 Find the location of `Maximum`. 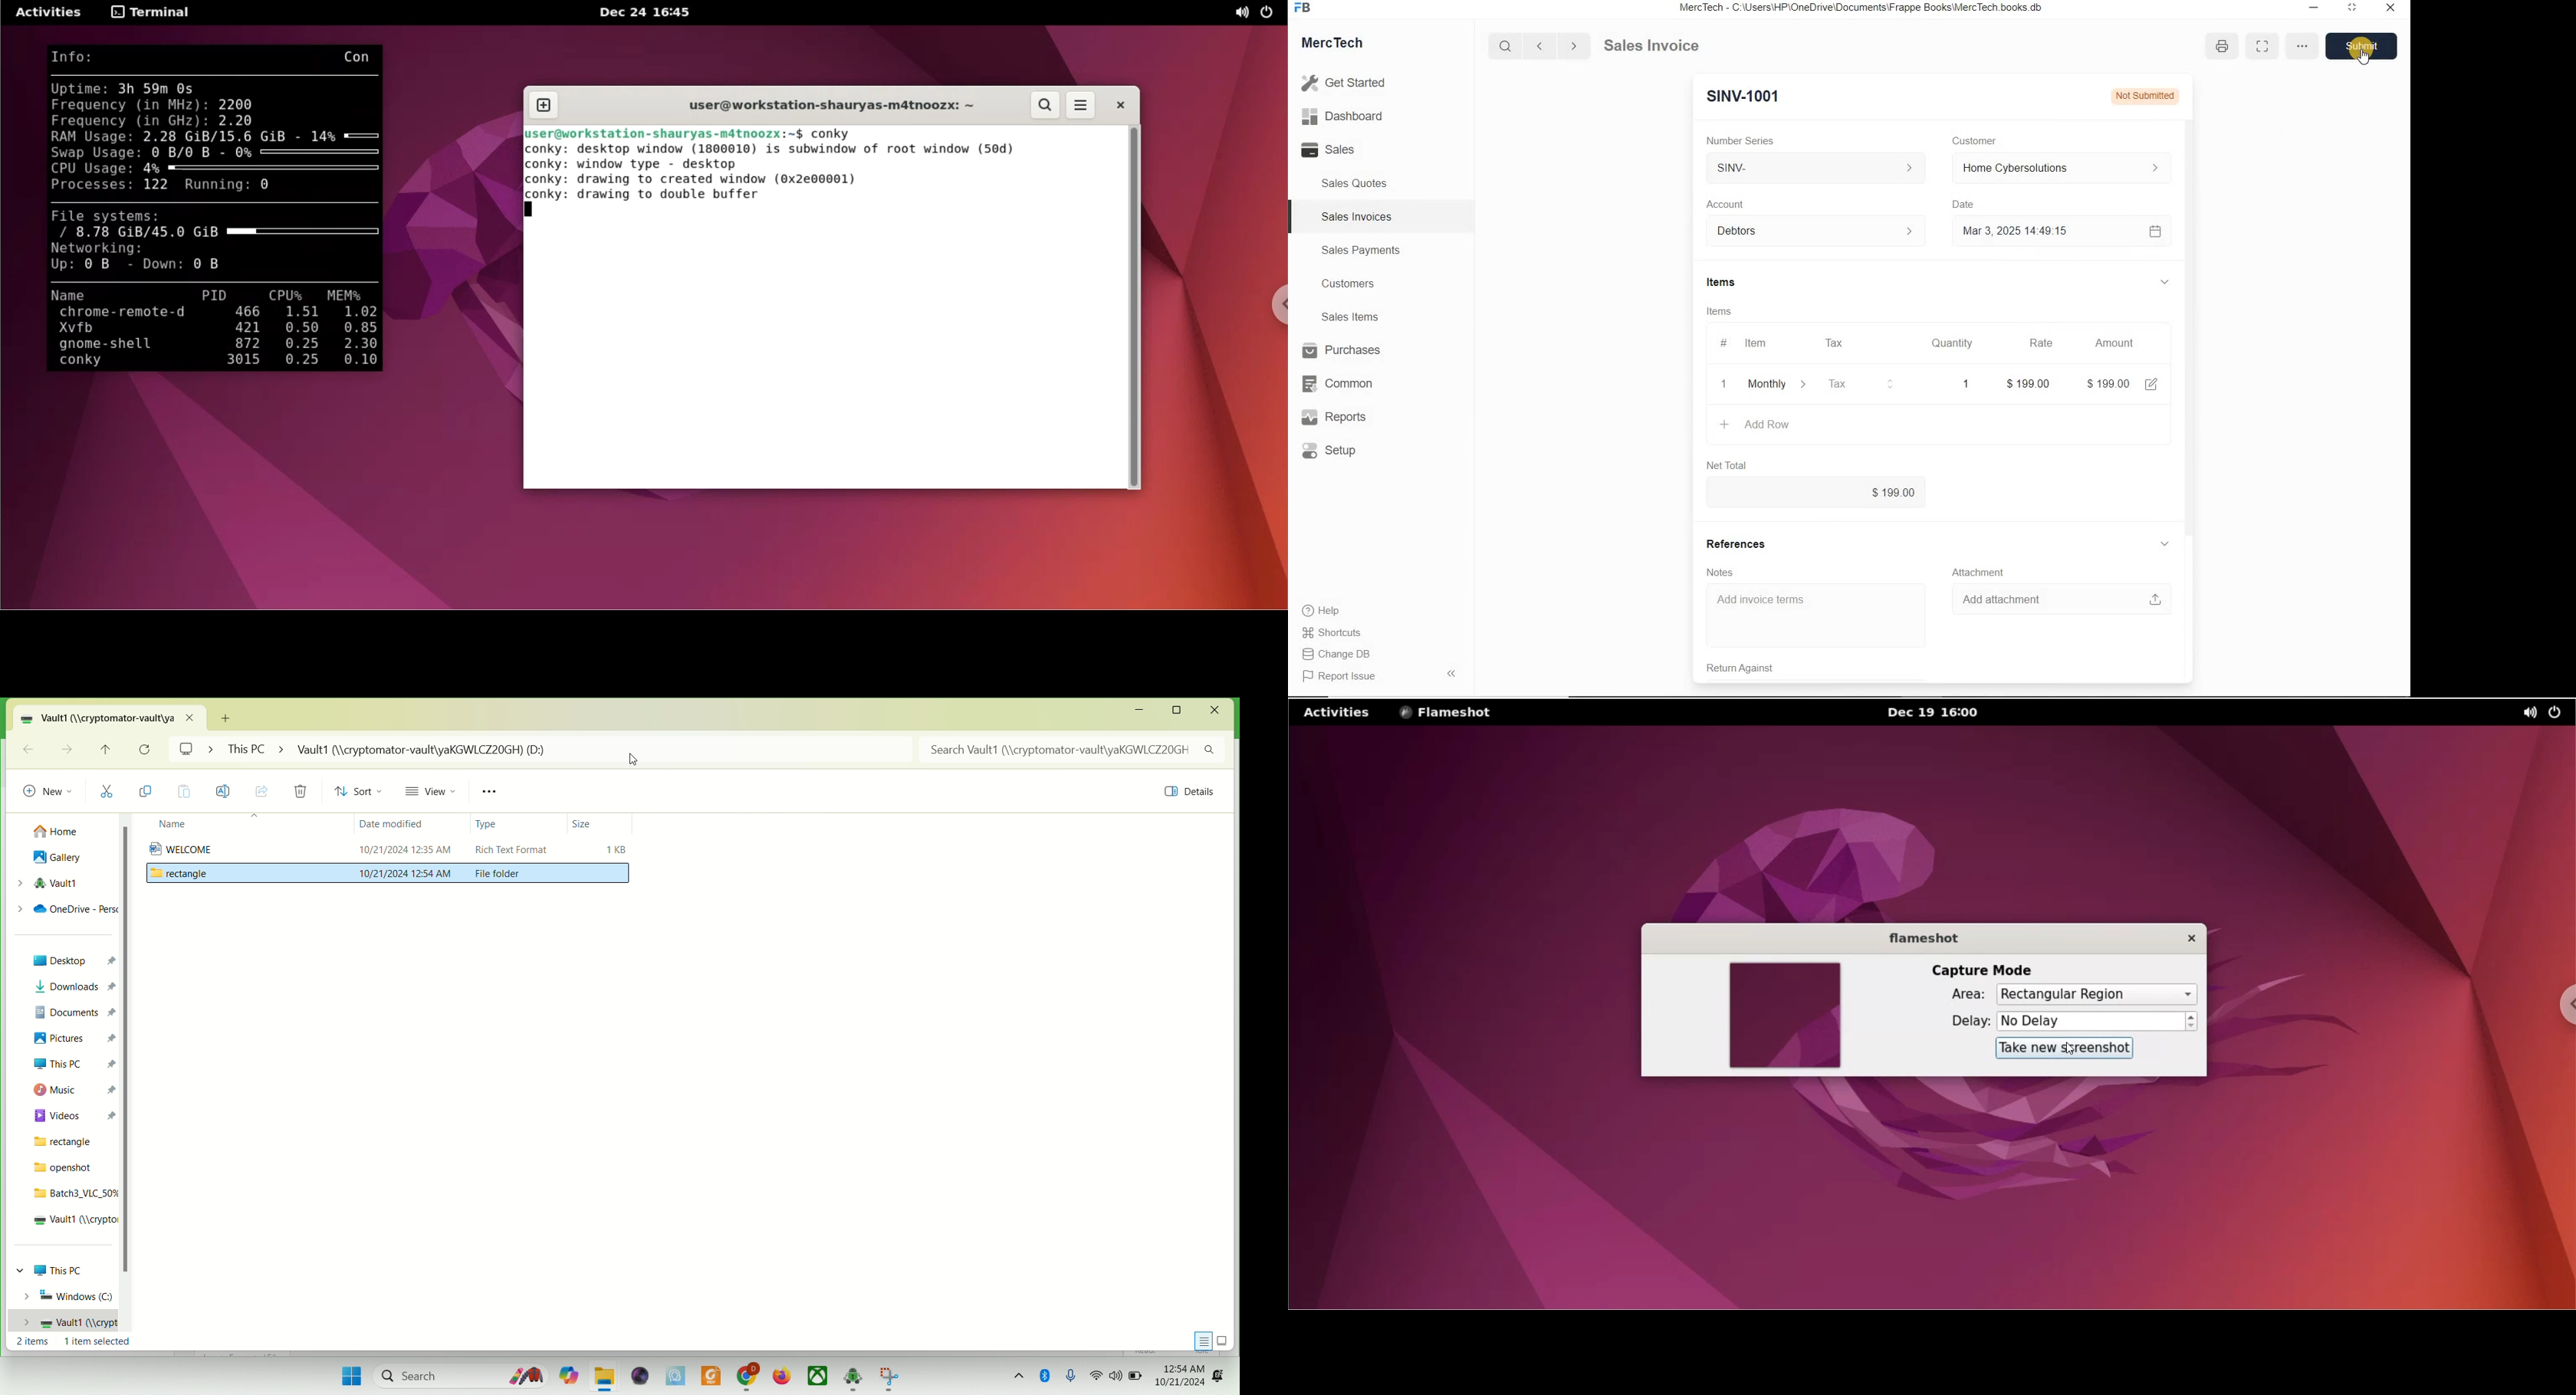

Maximum is located at coordinates (2353, 9).